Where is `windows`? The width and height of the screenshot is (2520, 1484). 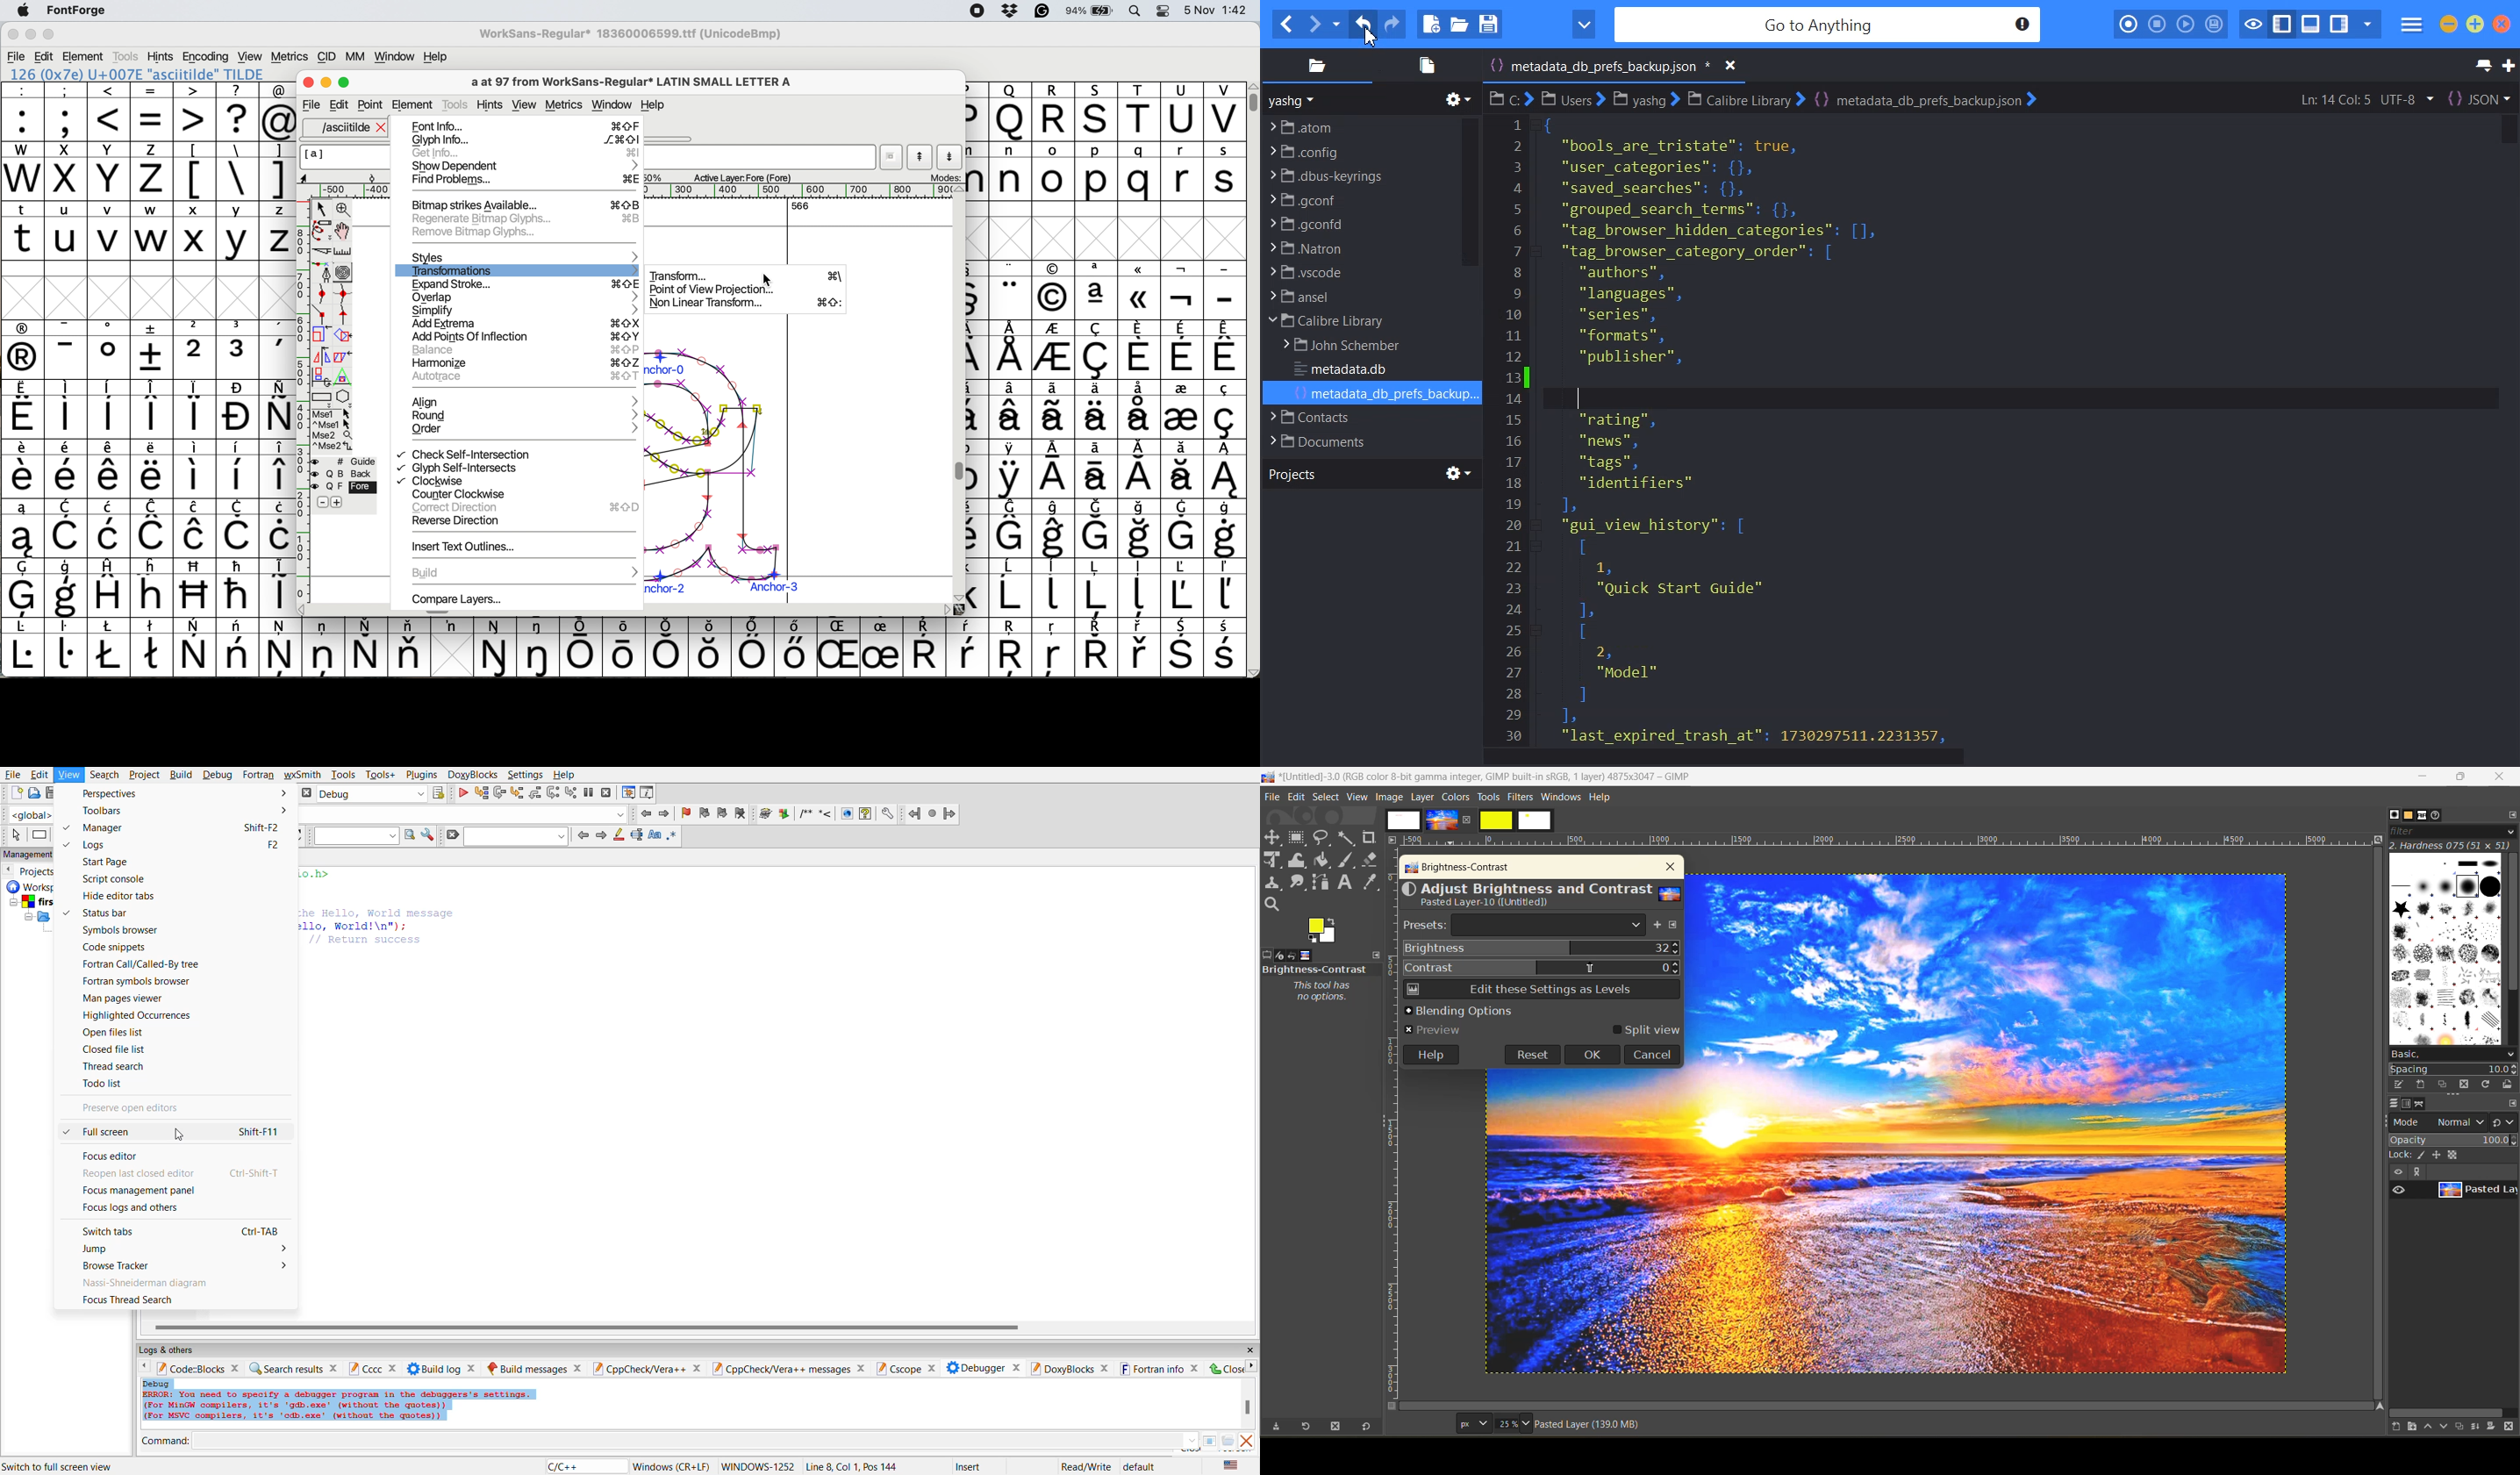
windows is located at coordinates (1562, 798).